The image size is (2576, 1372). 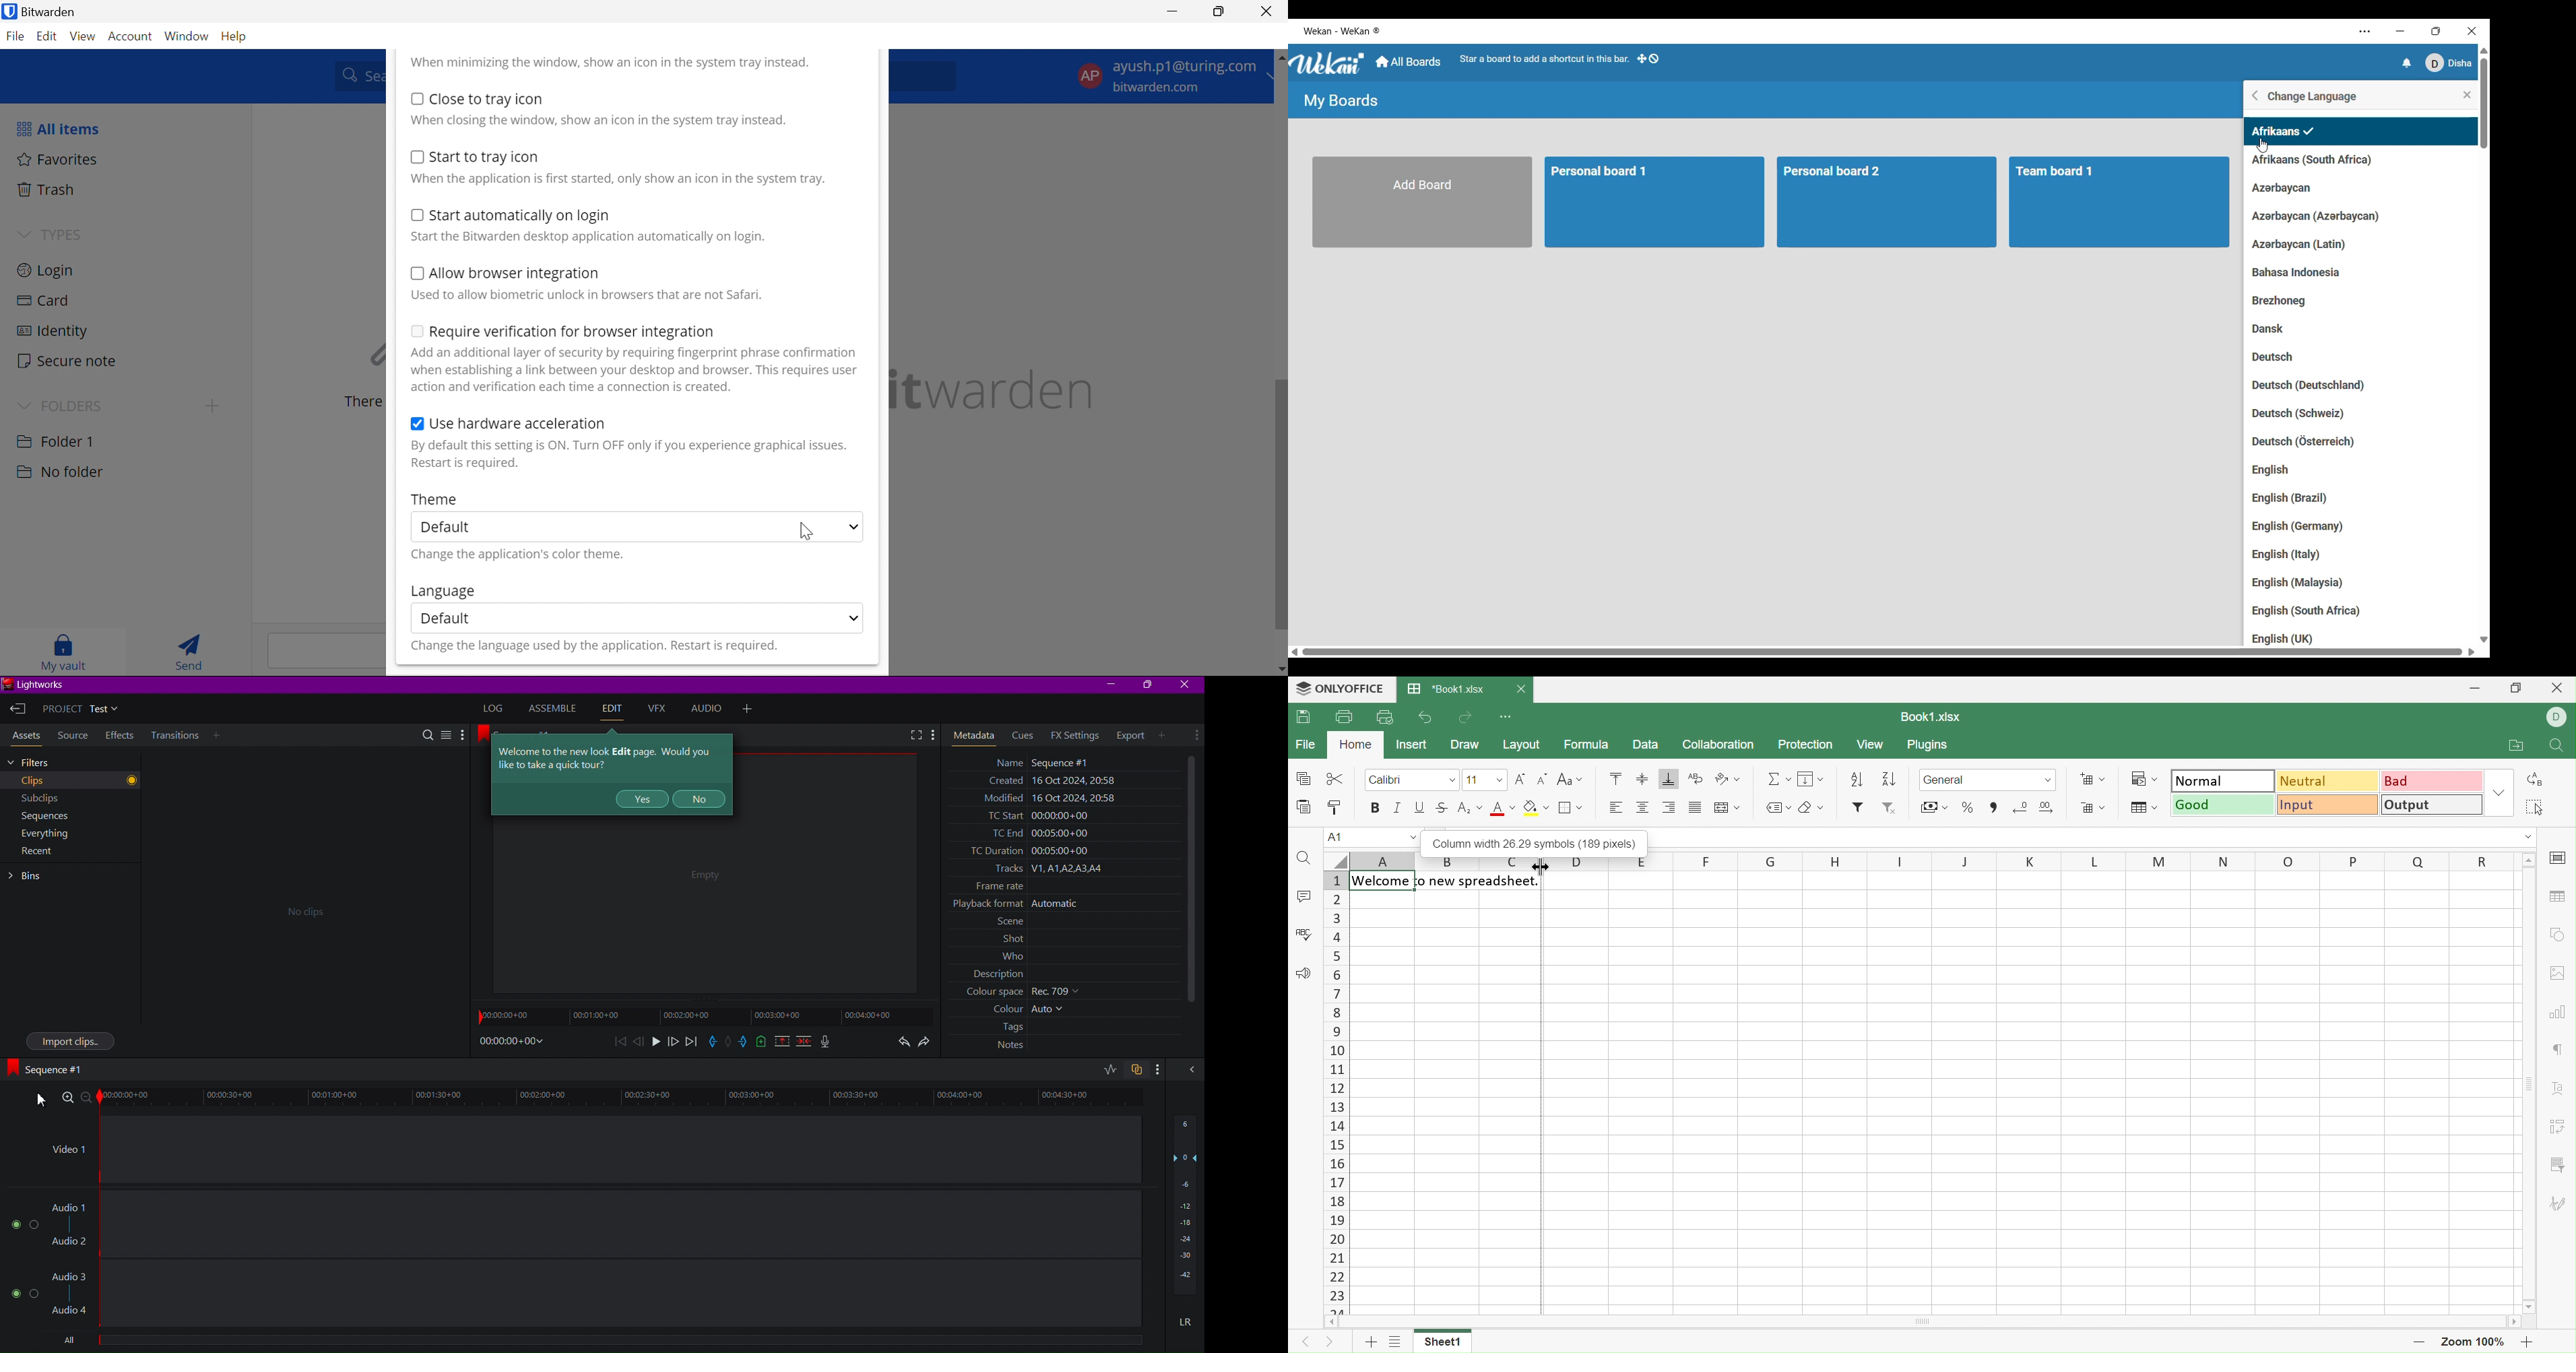 I want to click on Protection, so click(x=1807, y=745).